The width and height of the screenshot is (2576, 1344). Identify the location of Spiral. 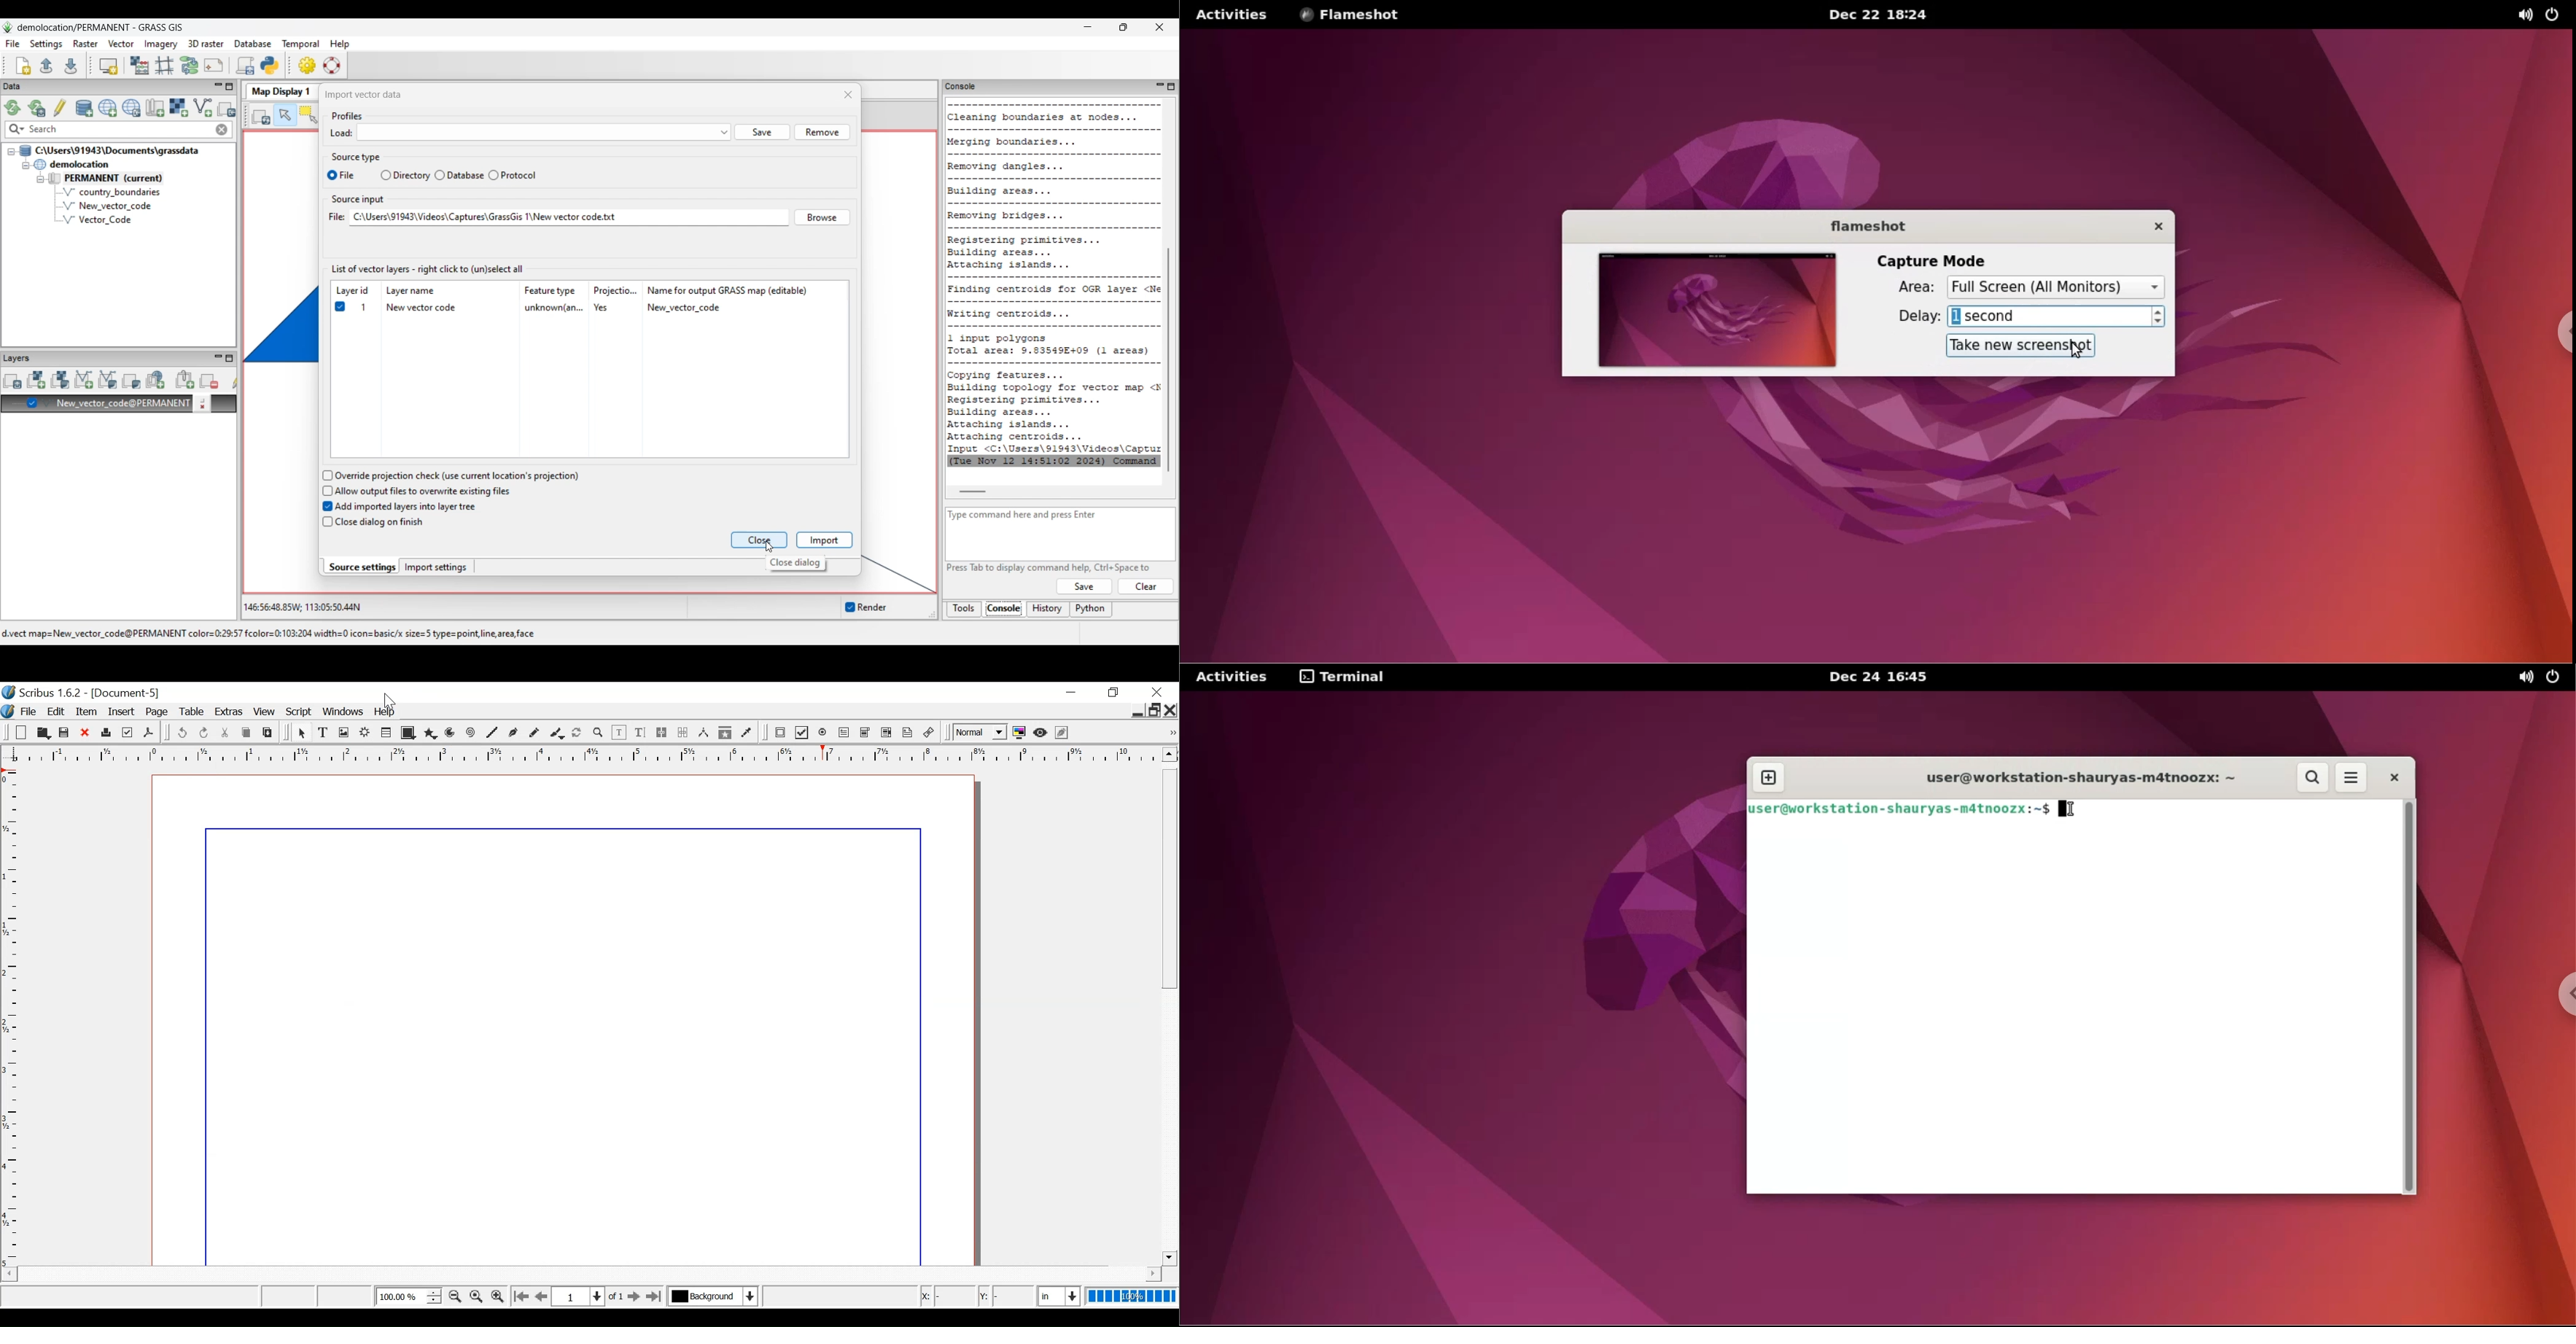
(471, 734).